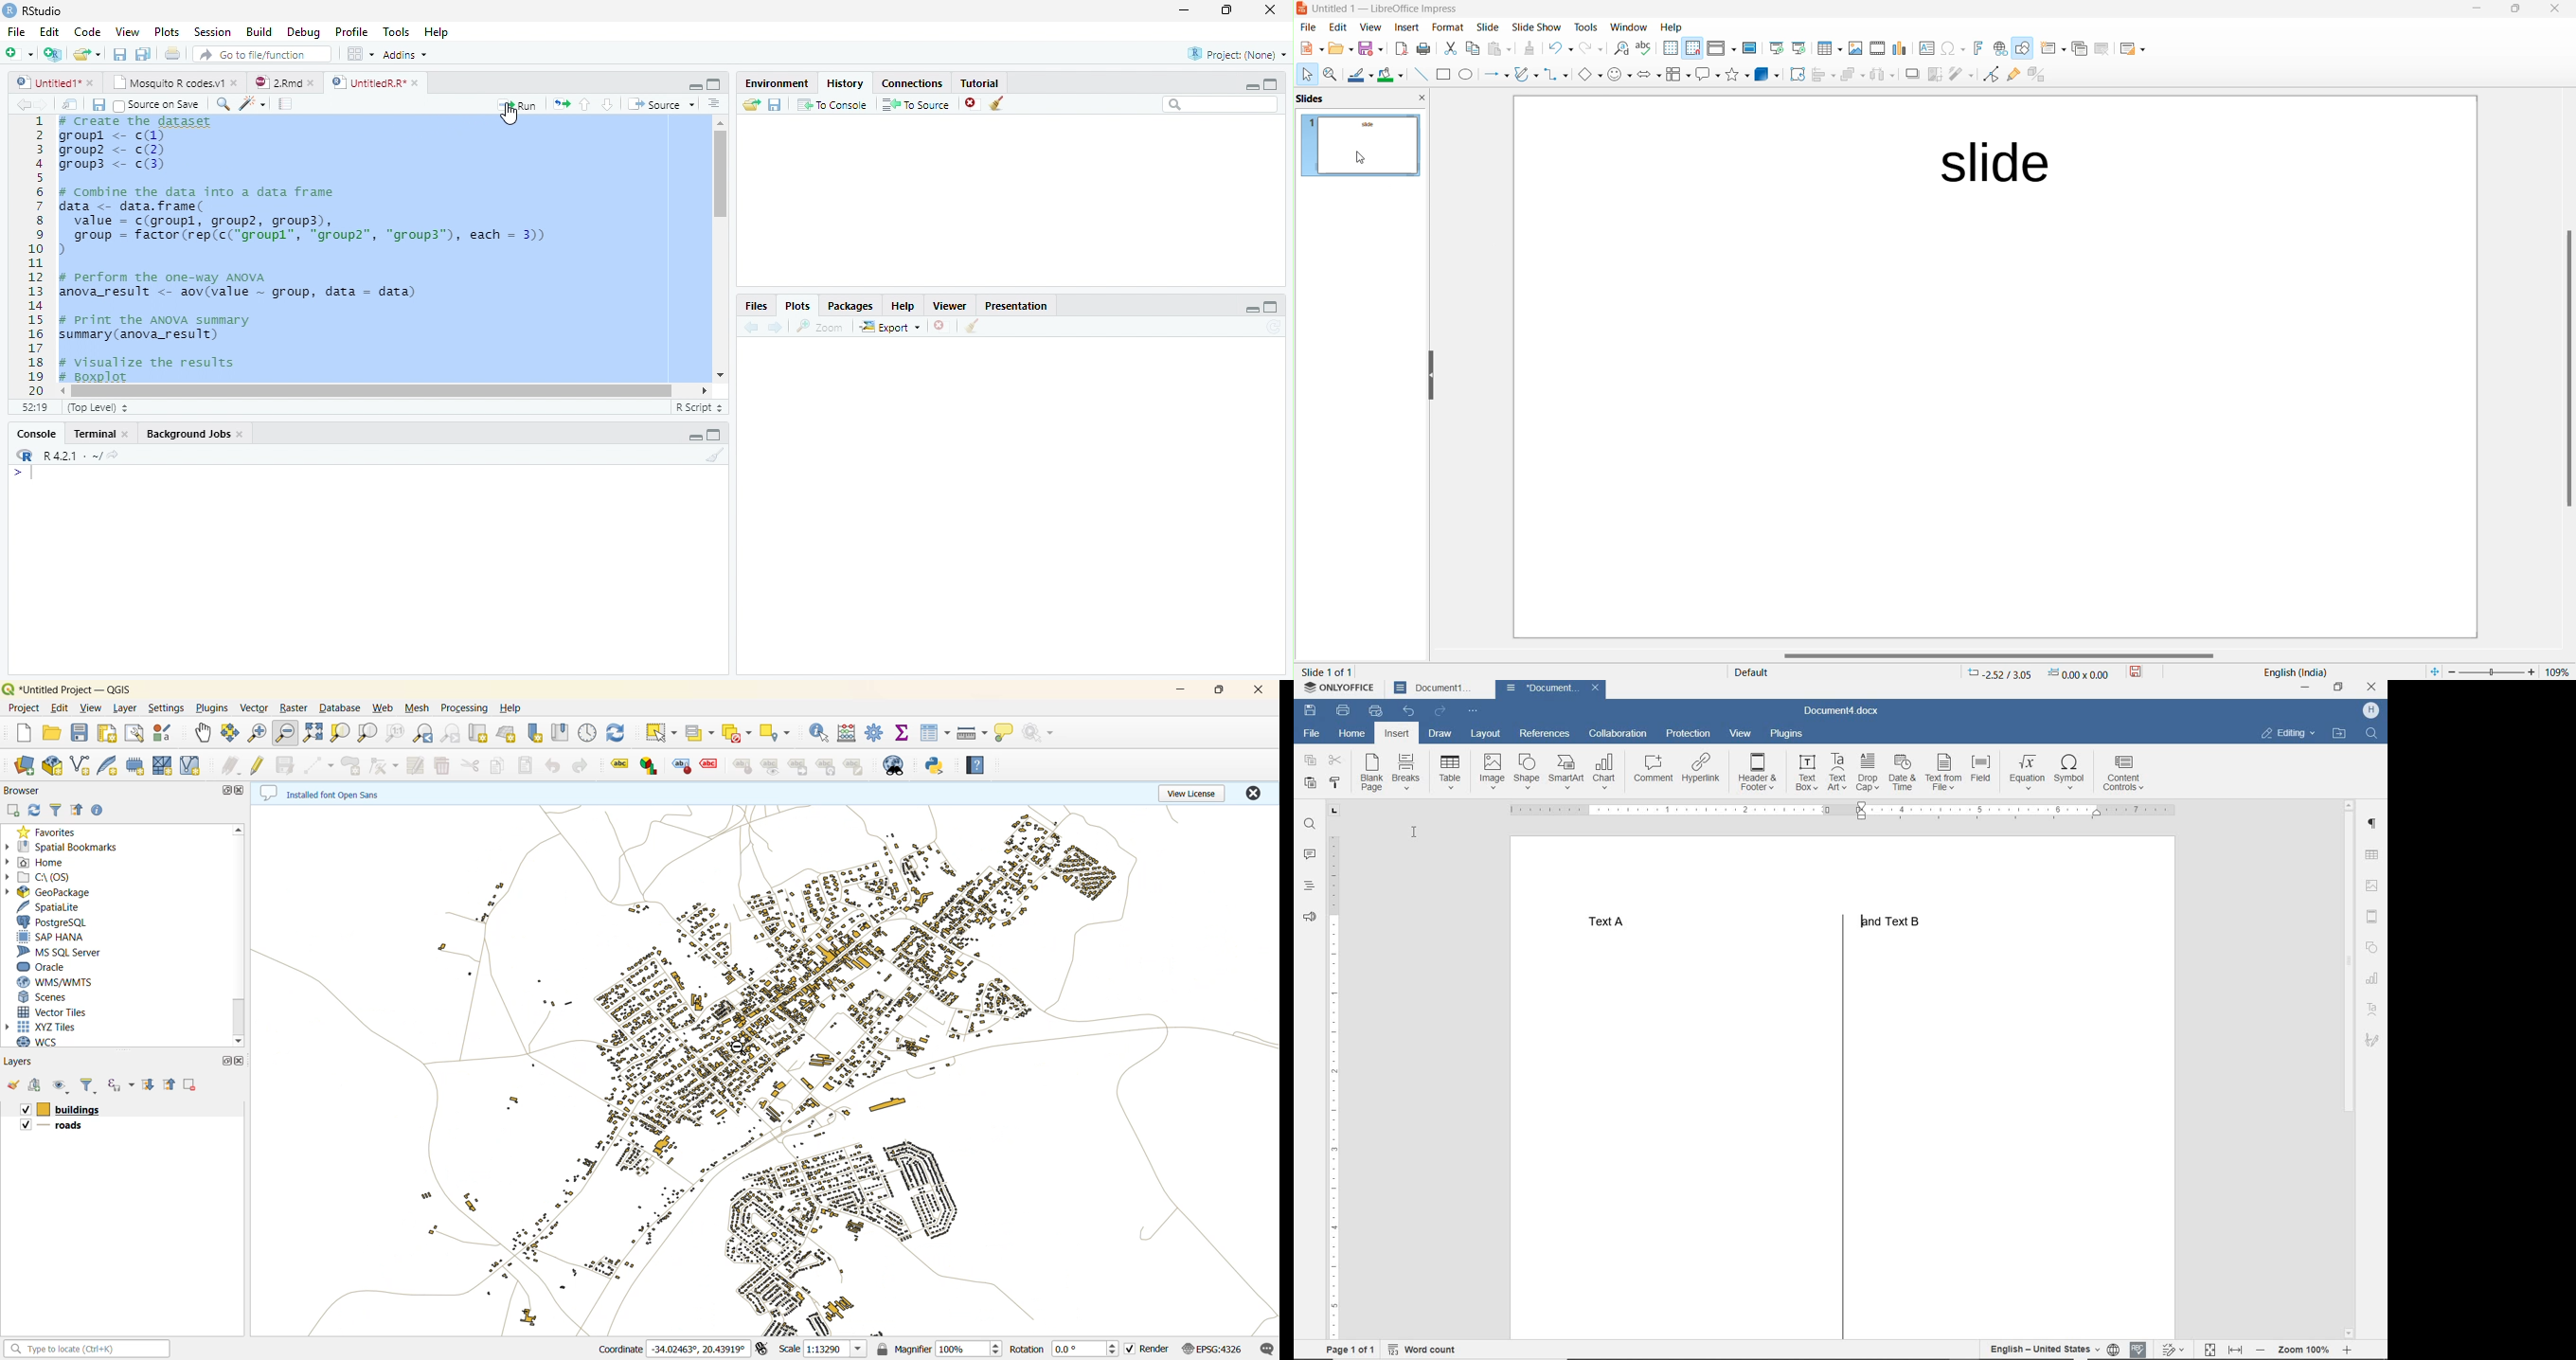 This screenshot has height=1372, width=2576. What do you see at coordinates (1542, 689) in the screenshot?
I see `document` at bounding box center [1542, 689].